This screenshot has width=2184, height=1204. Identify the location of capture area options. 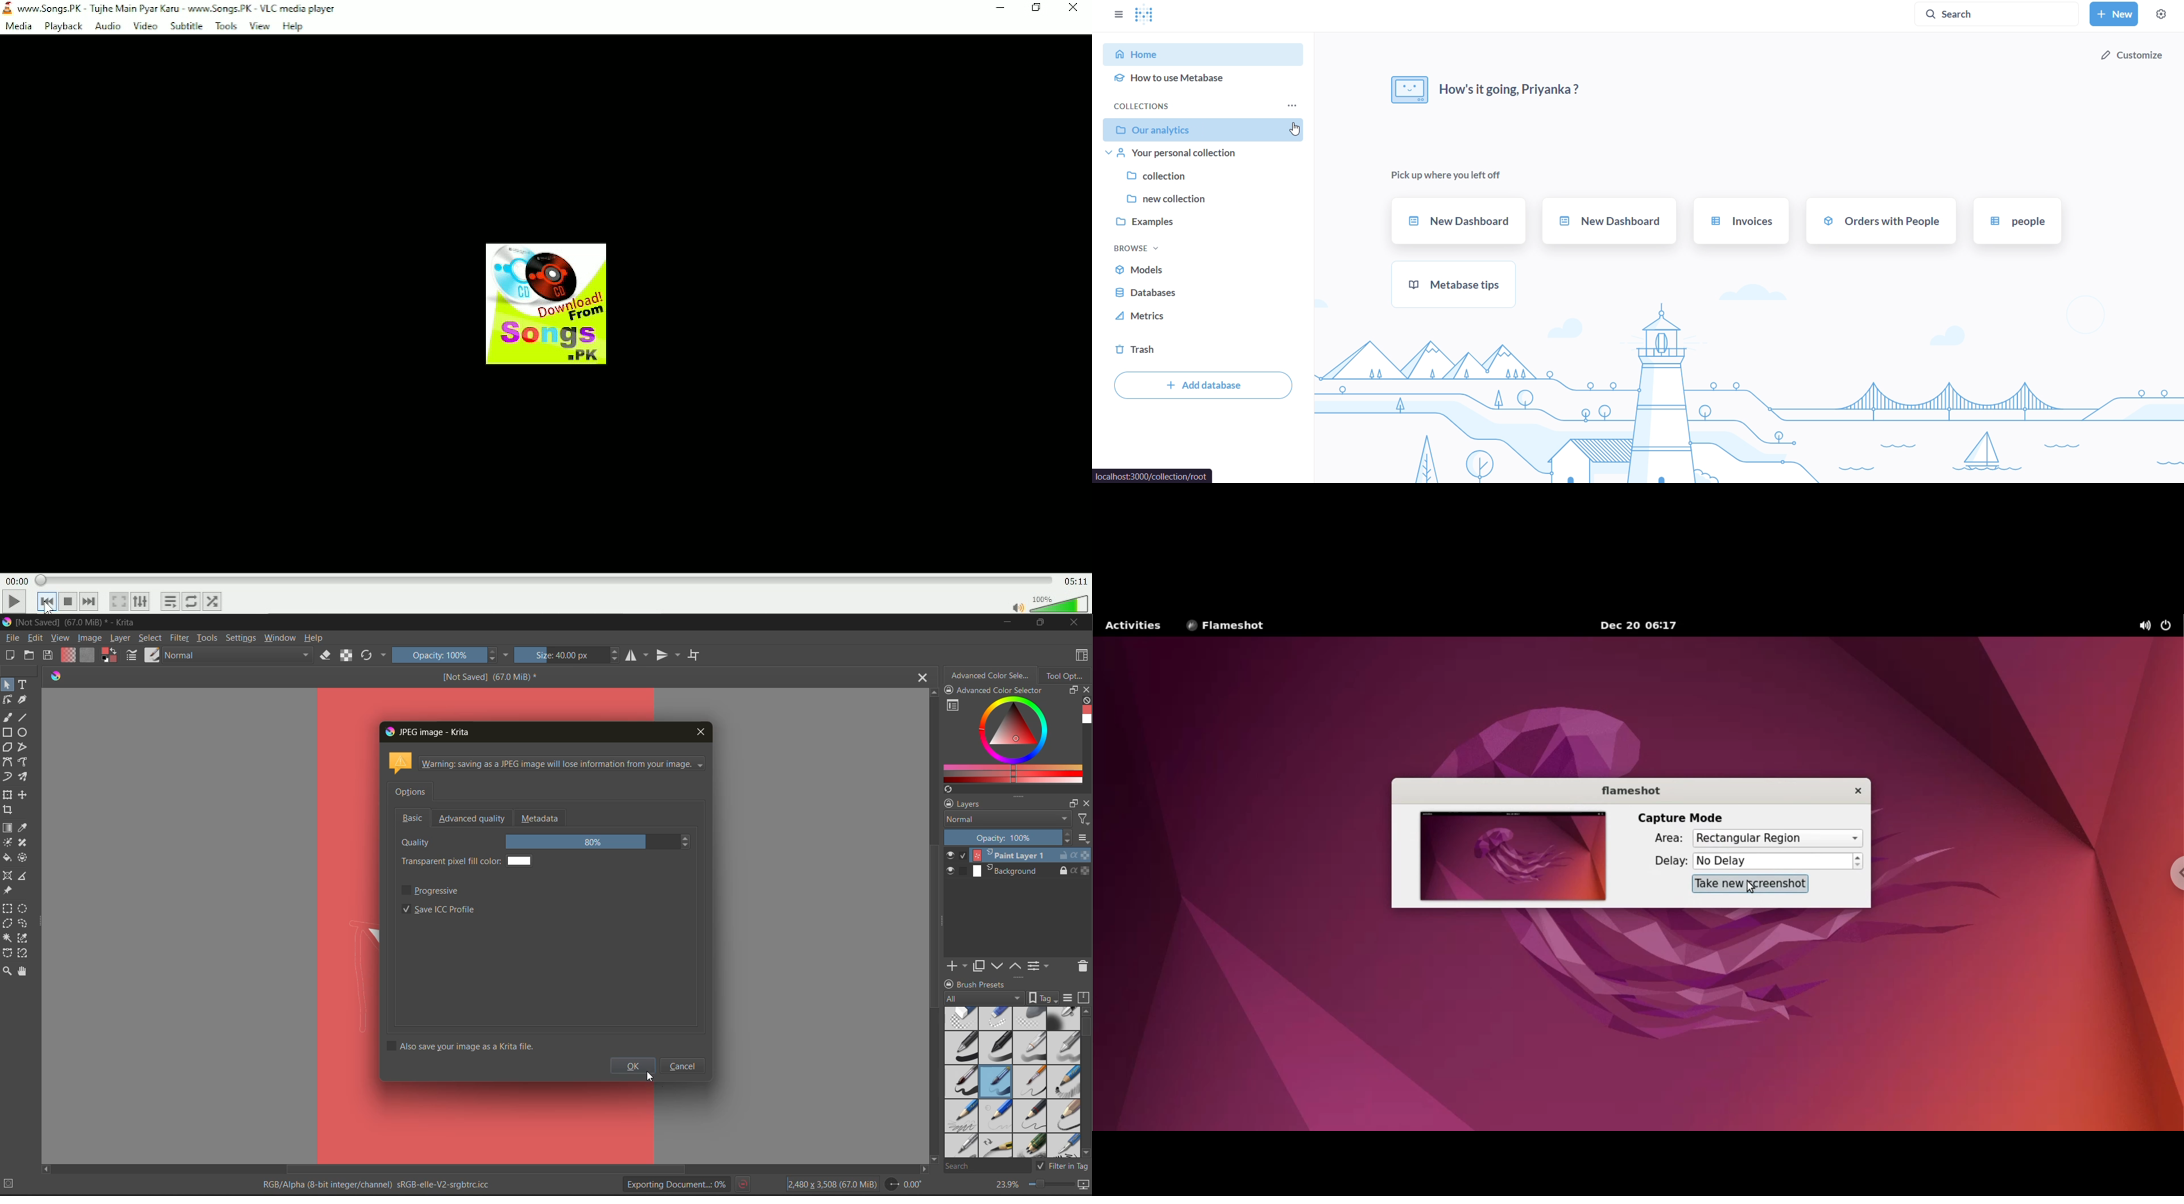
(1777, 839).